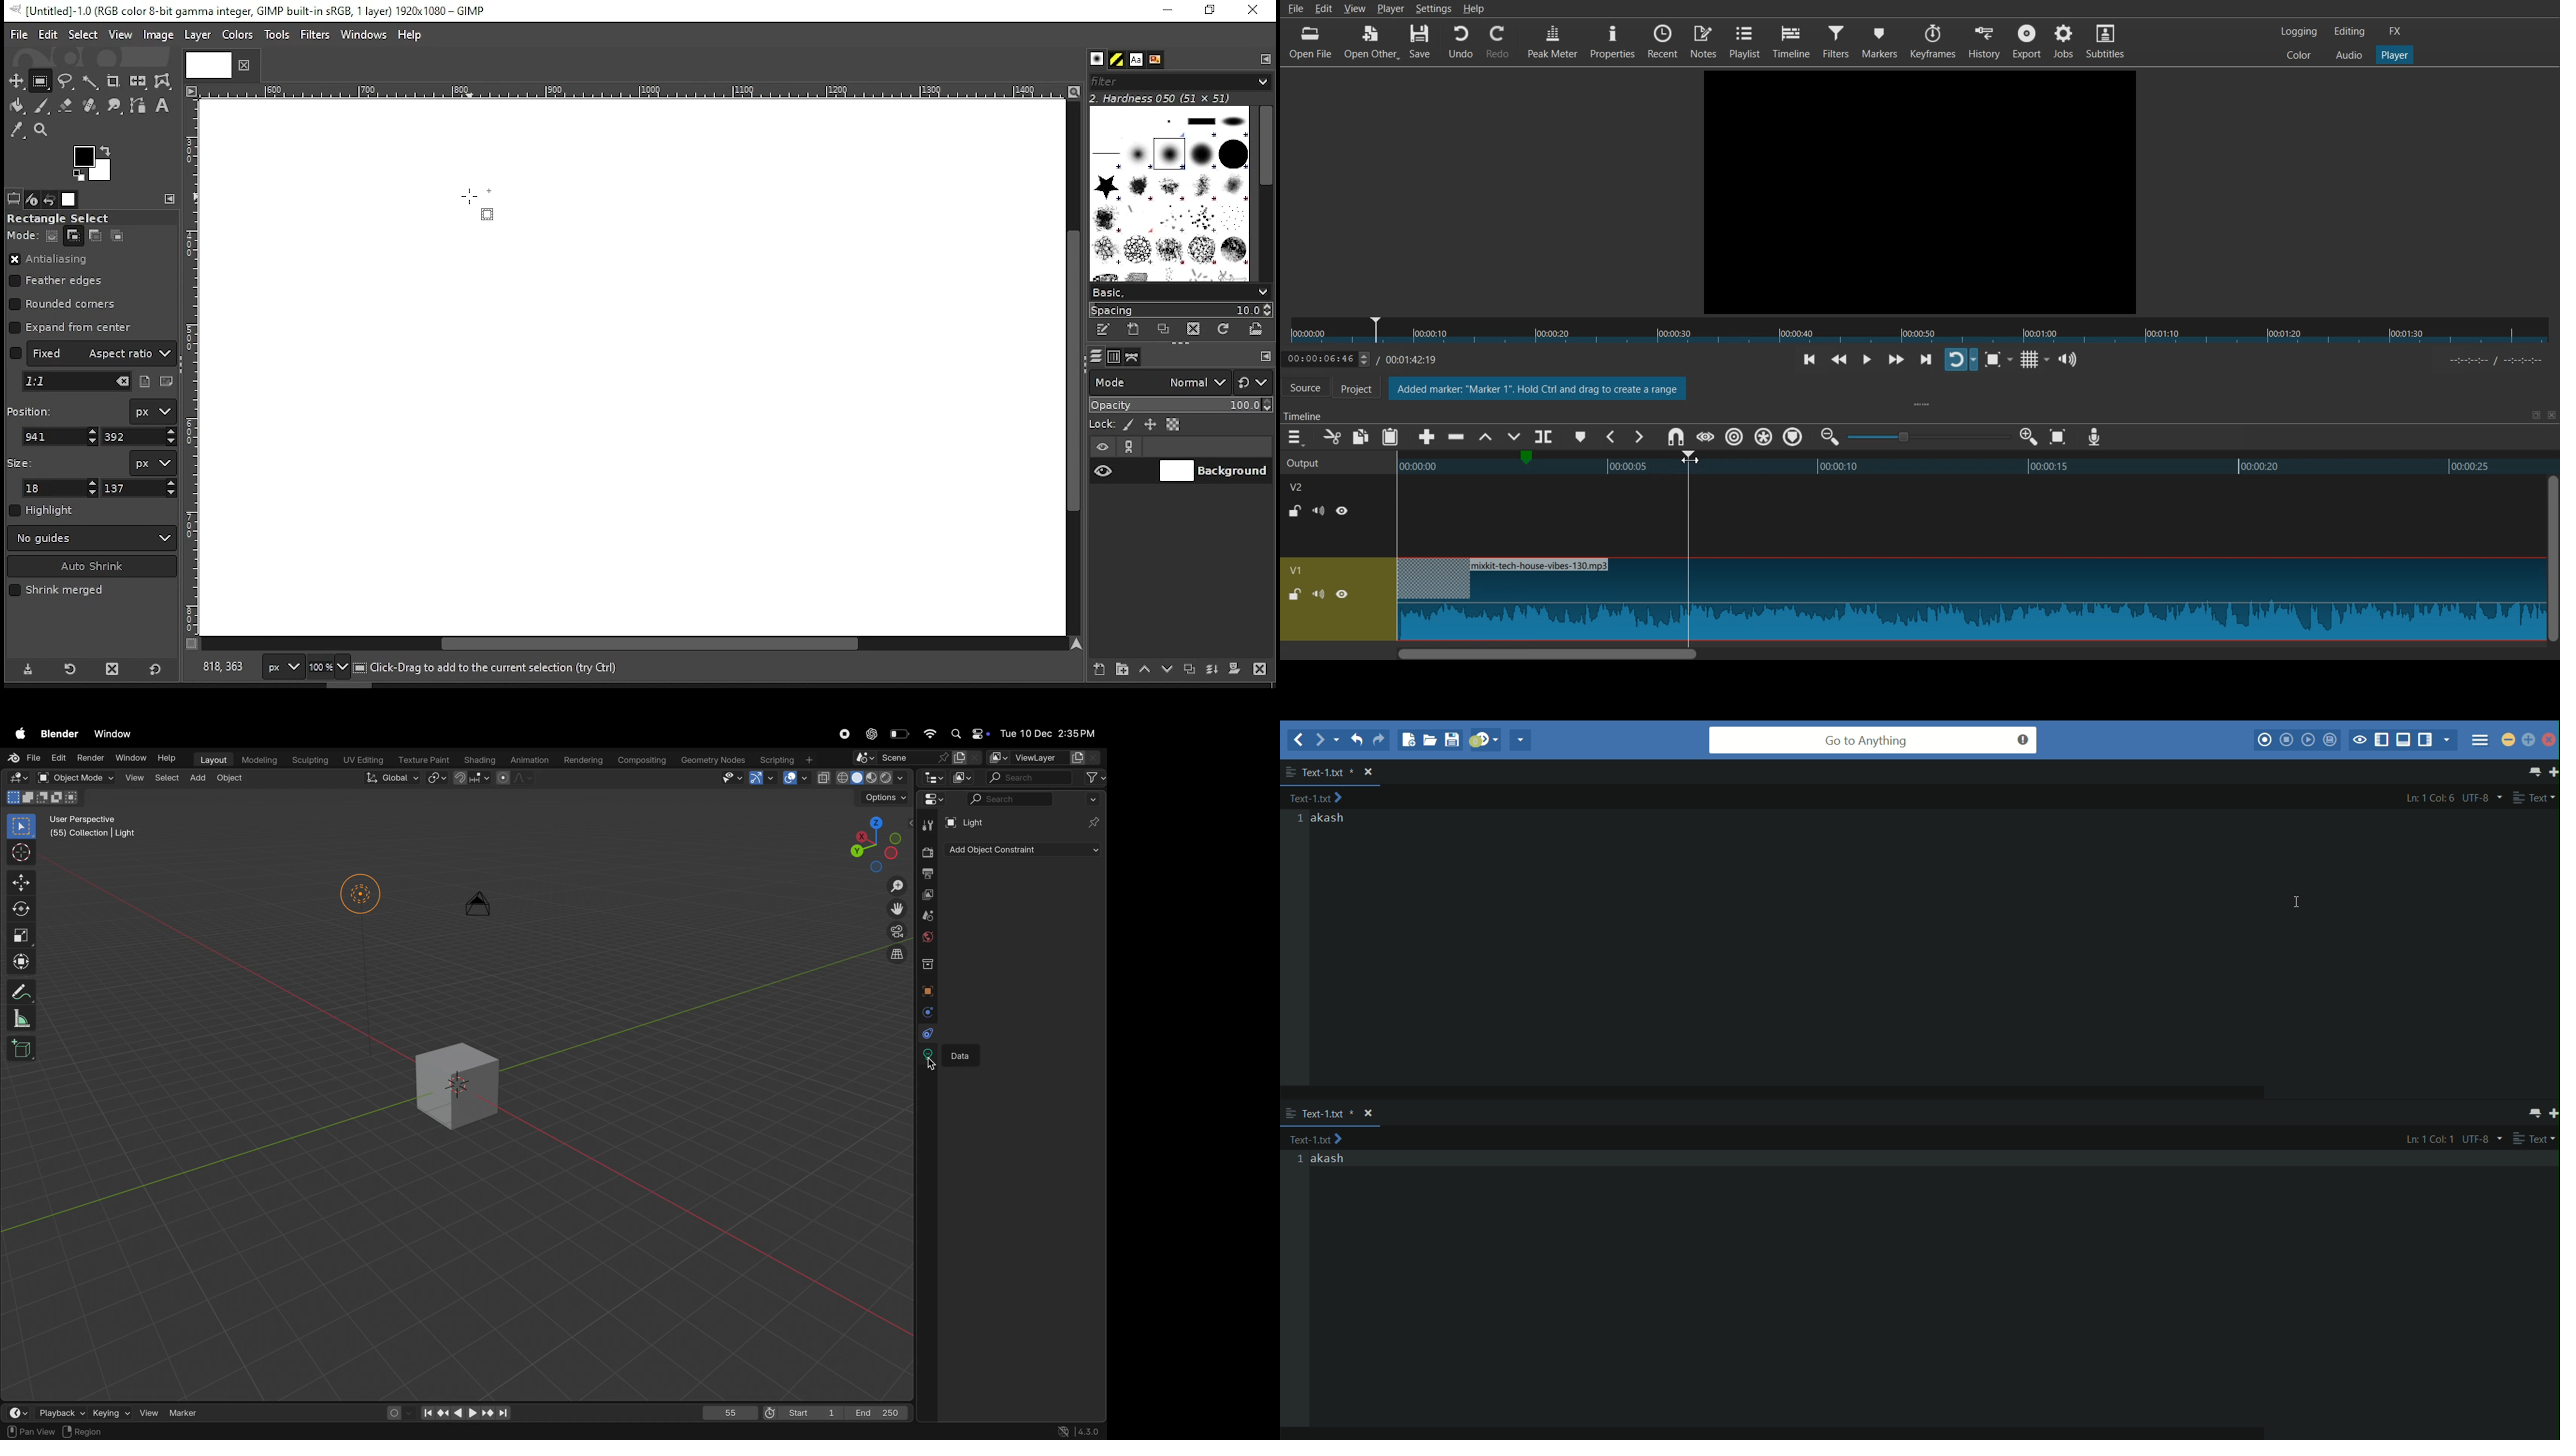  I want to click on toggle focus mode, so click(2359, 741).